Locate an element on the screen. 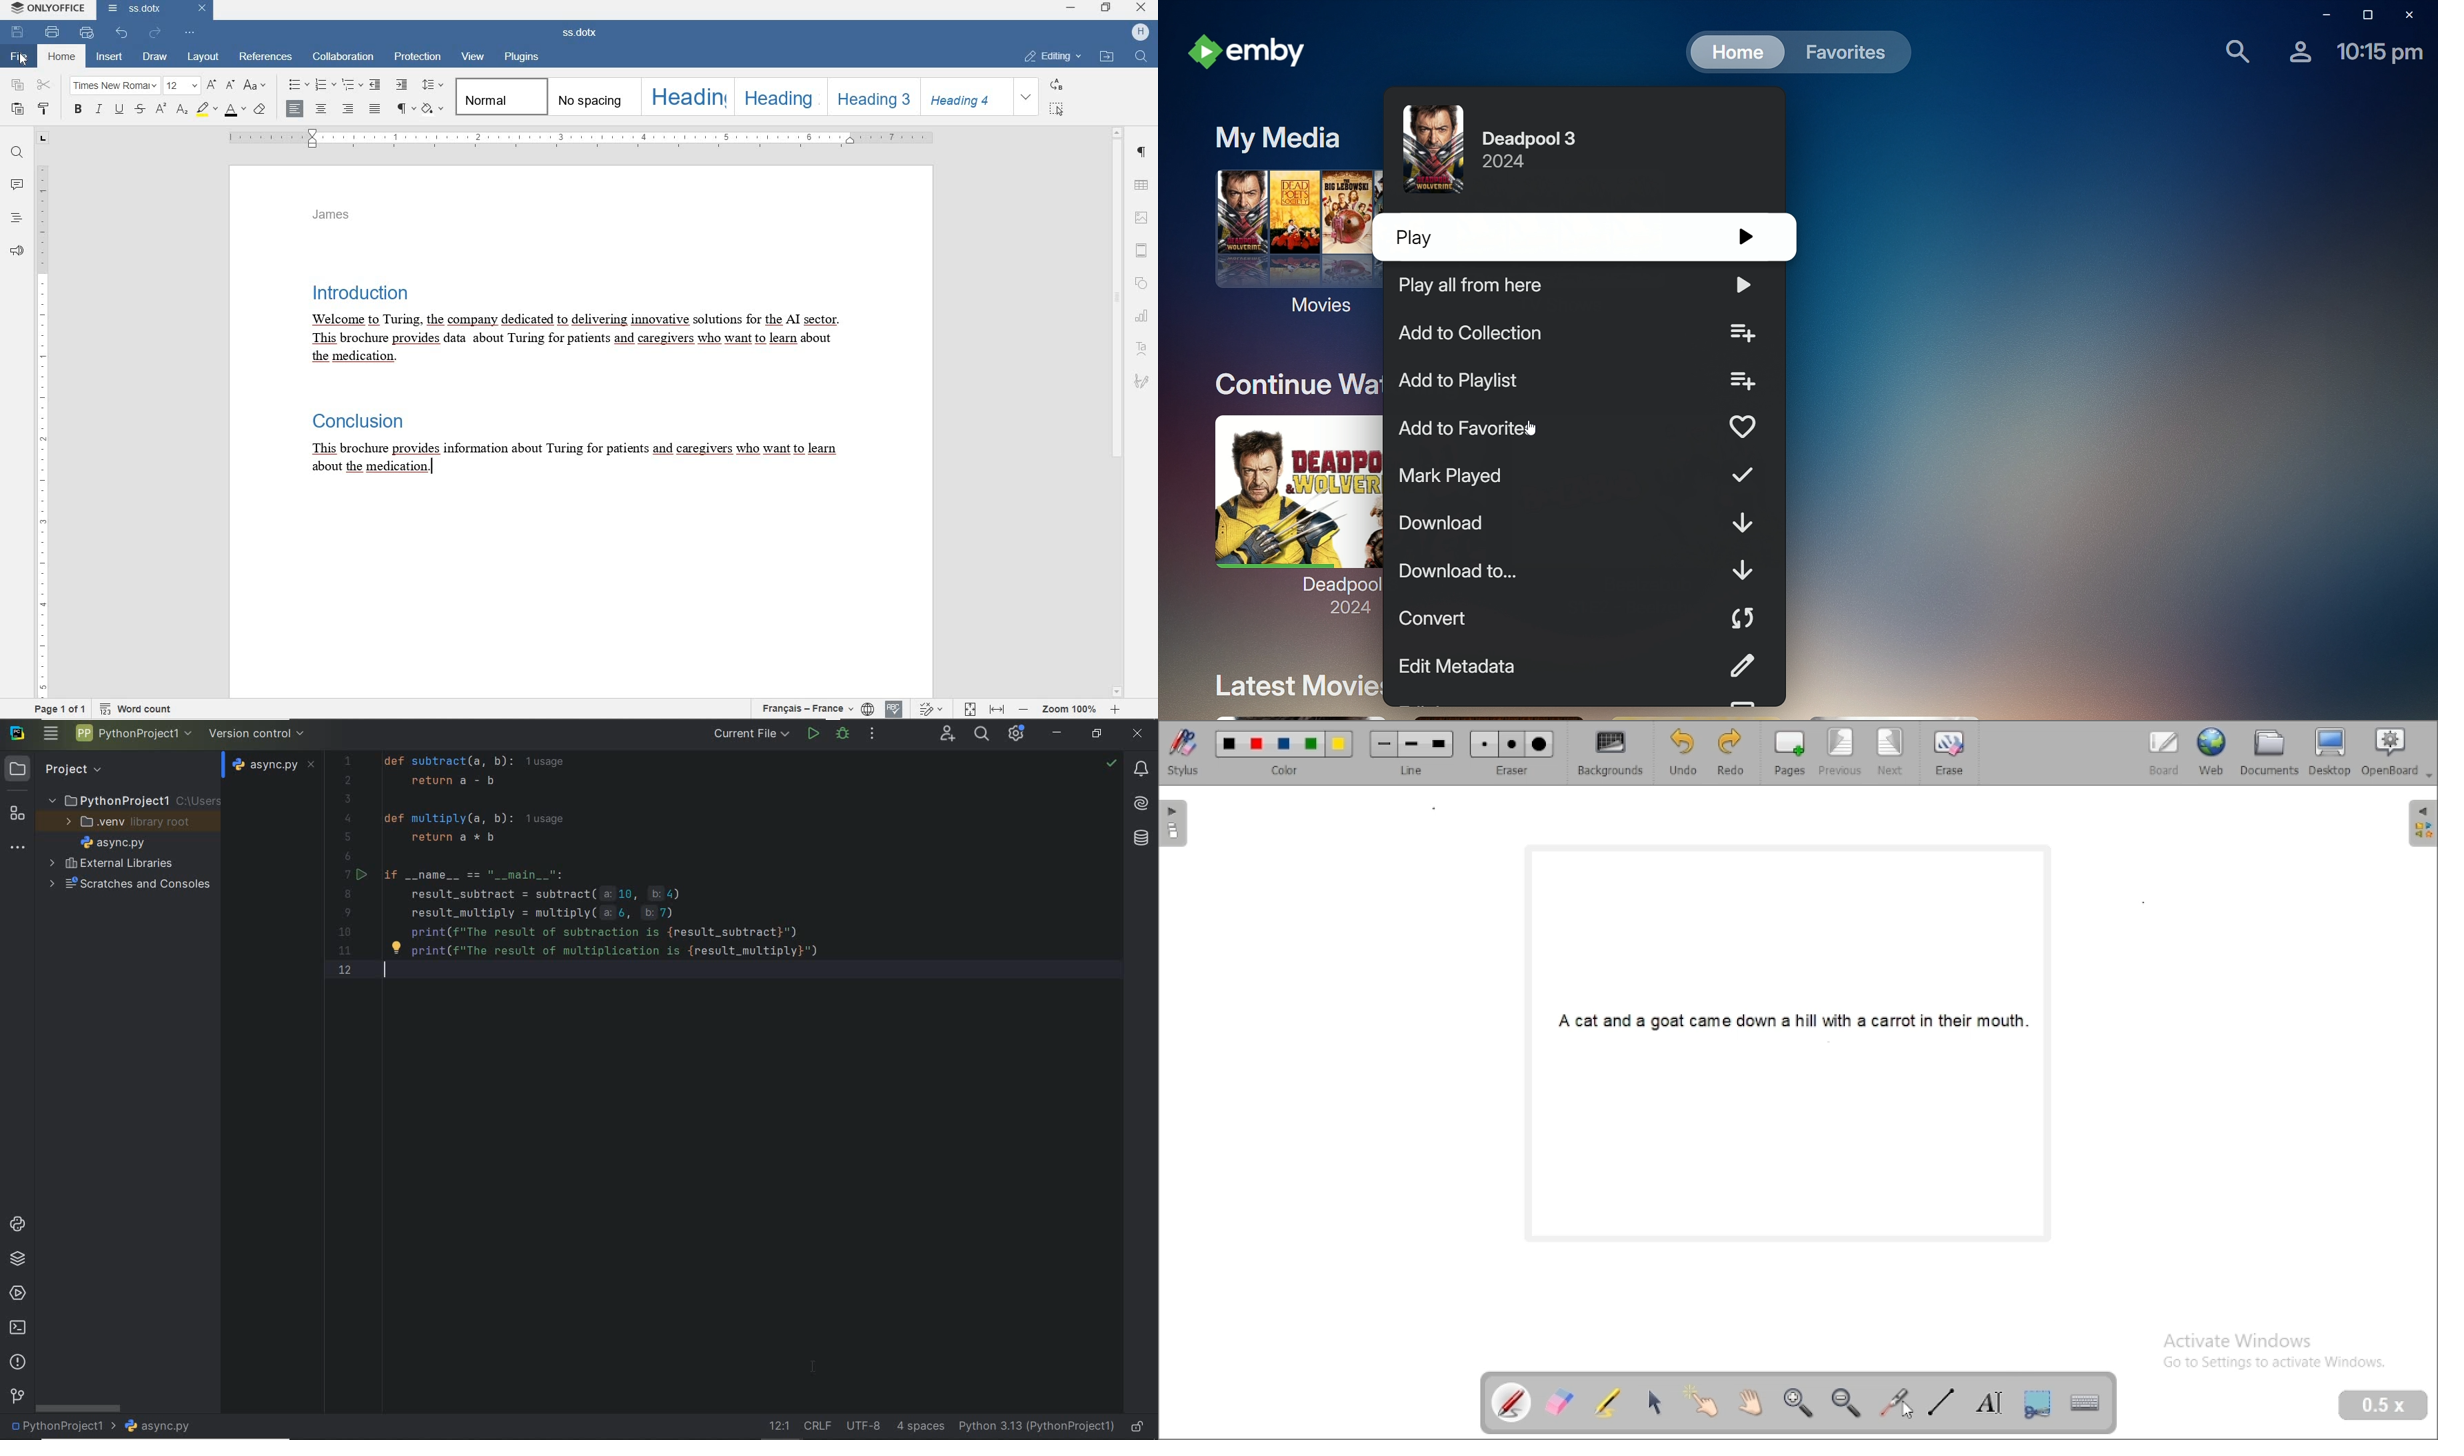 Image resolution: width=2464 pixels, height=1456 pixels. file encoding is located at coordinates (859, 1425).